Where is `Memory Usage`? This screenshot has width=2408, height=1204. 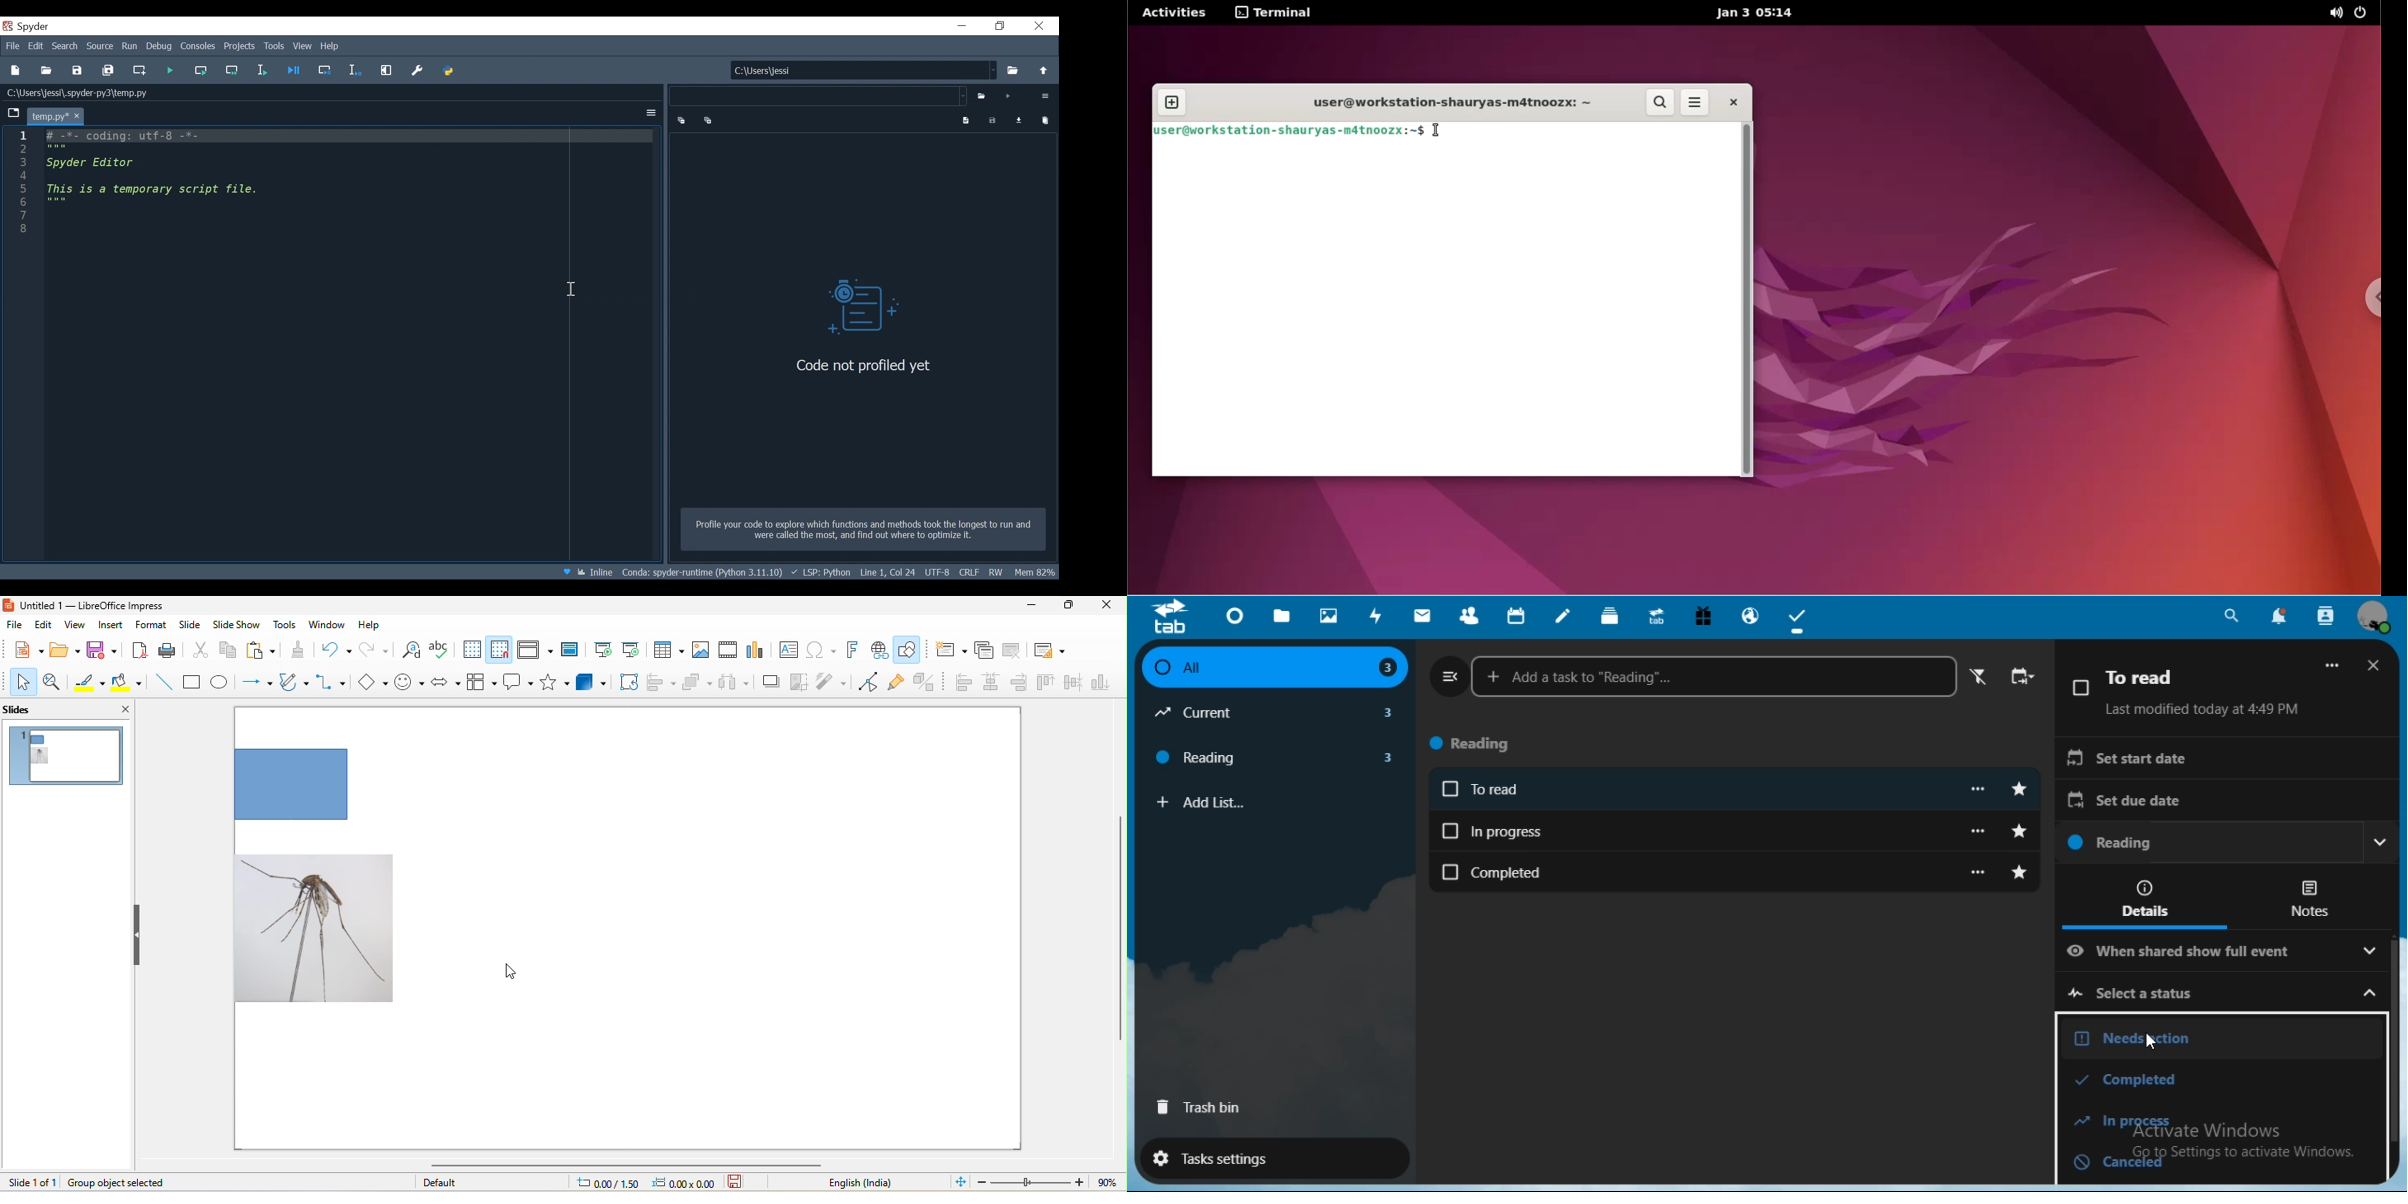 Memory Usage is located at coordinates (1035, 570).